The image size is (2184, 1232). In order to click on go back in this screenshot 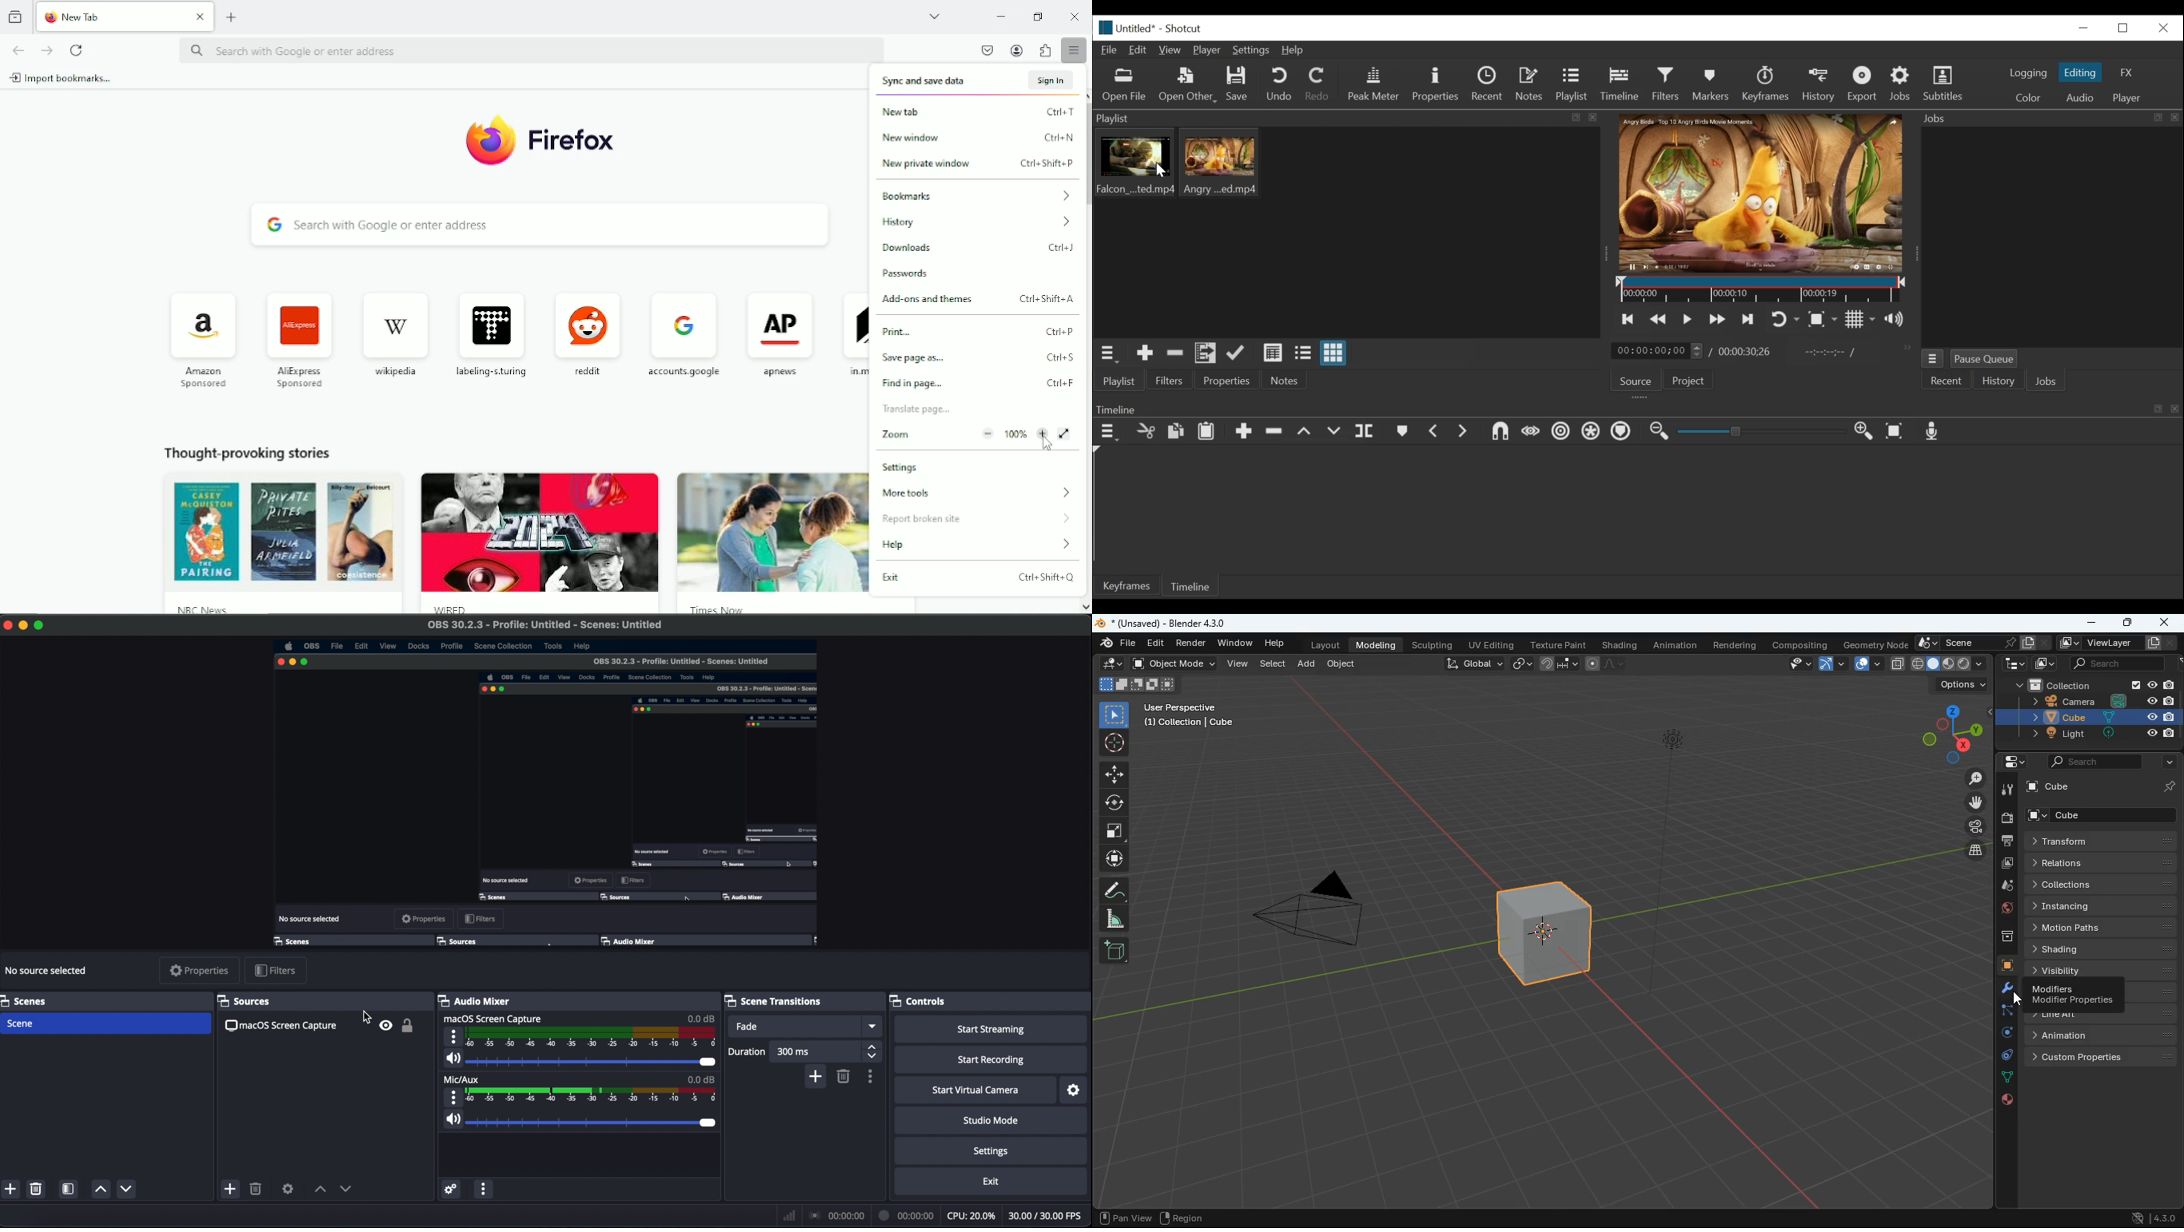, I will do `click(17, 50)`.